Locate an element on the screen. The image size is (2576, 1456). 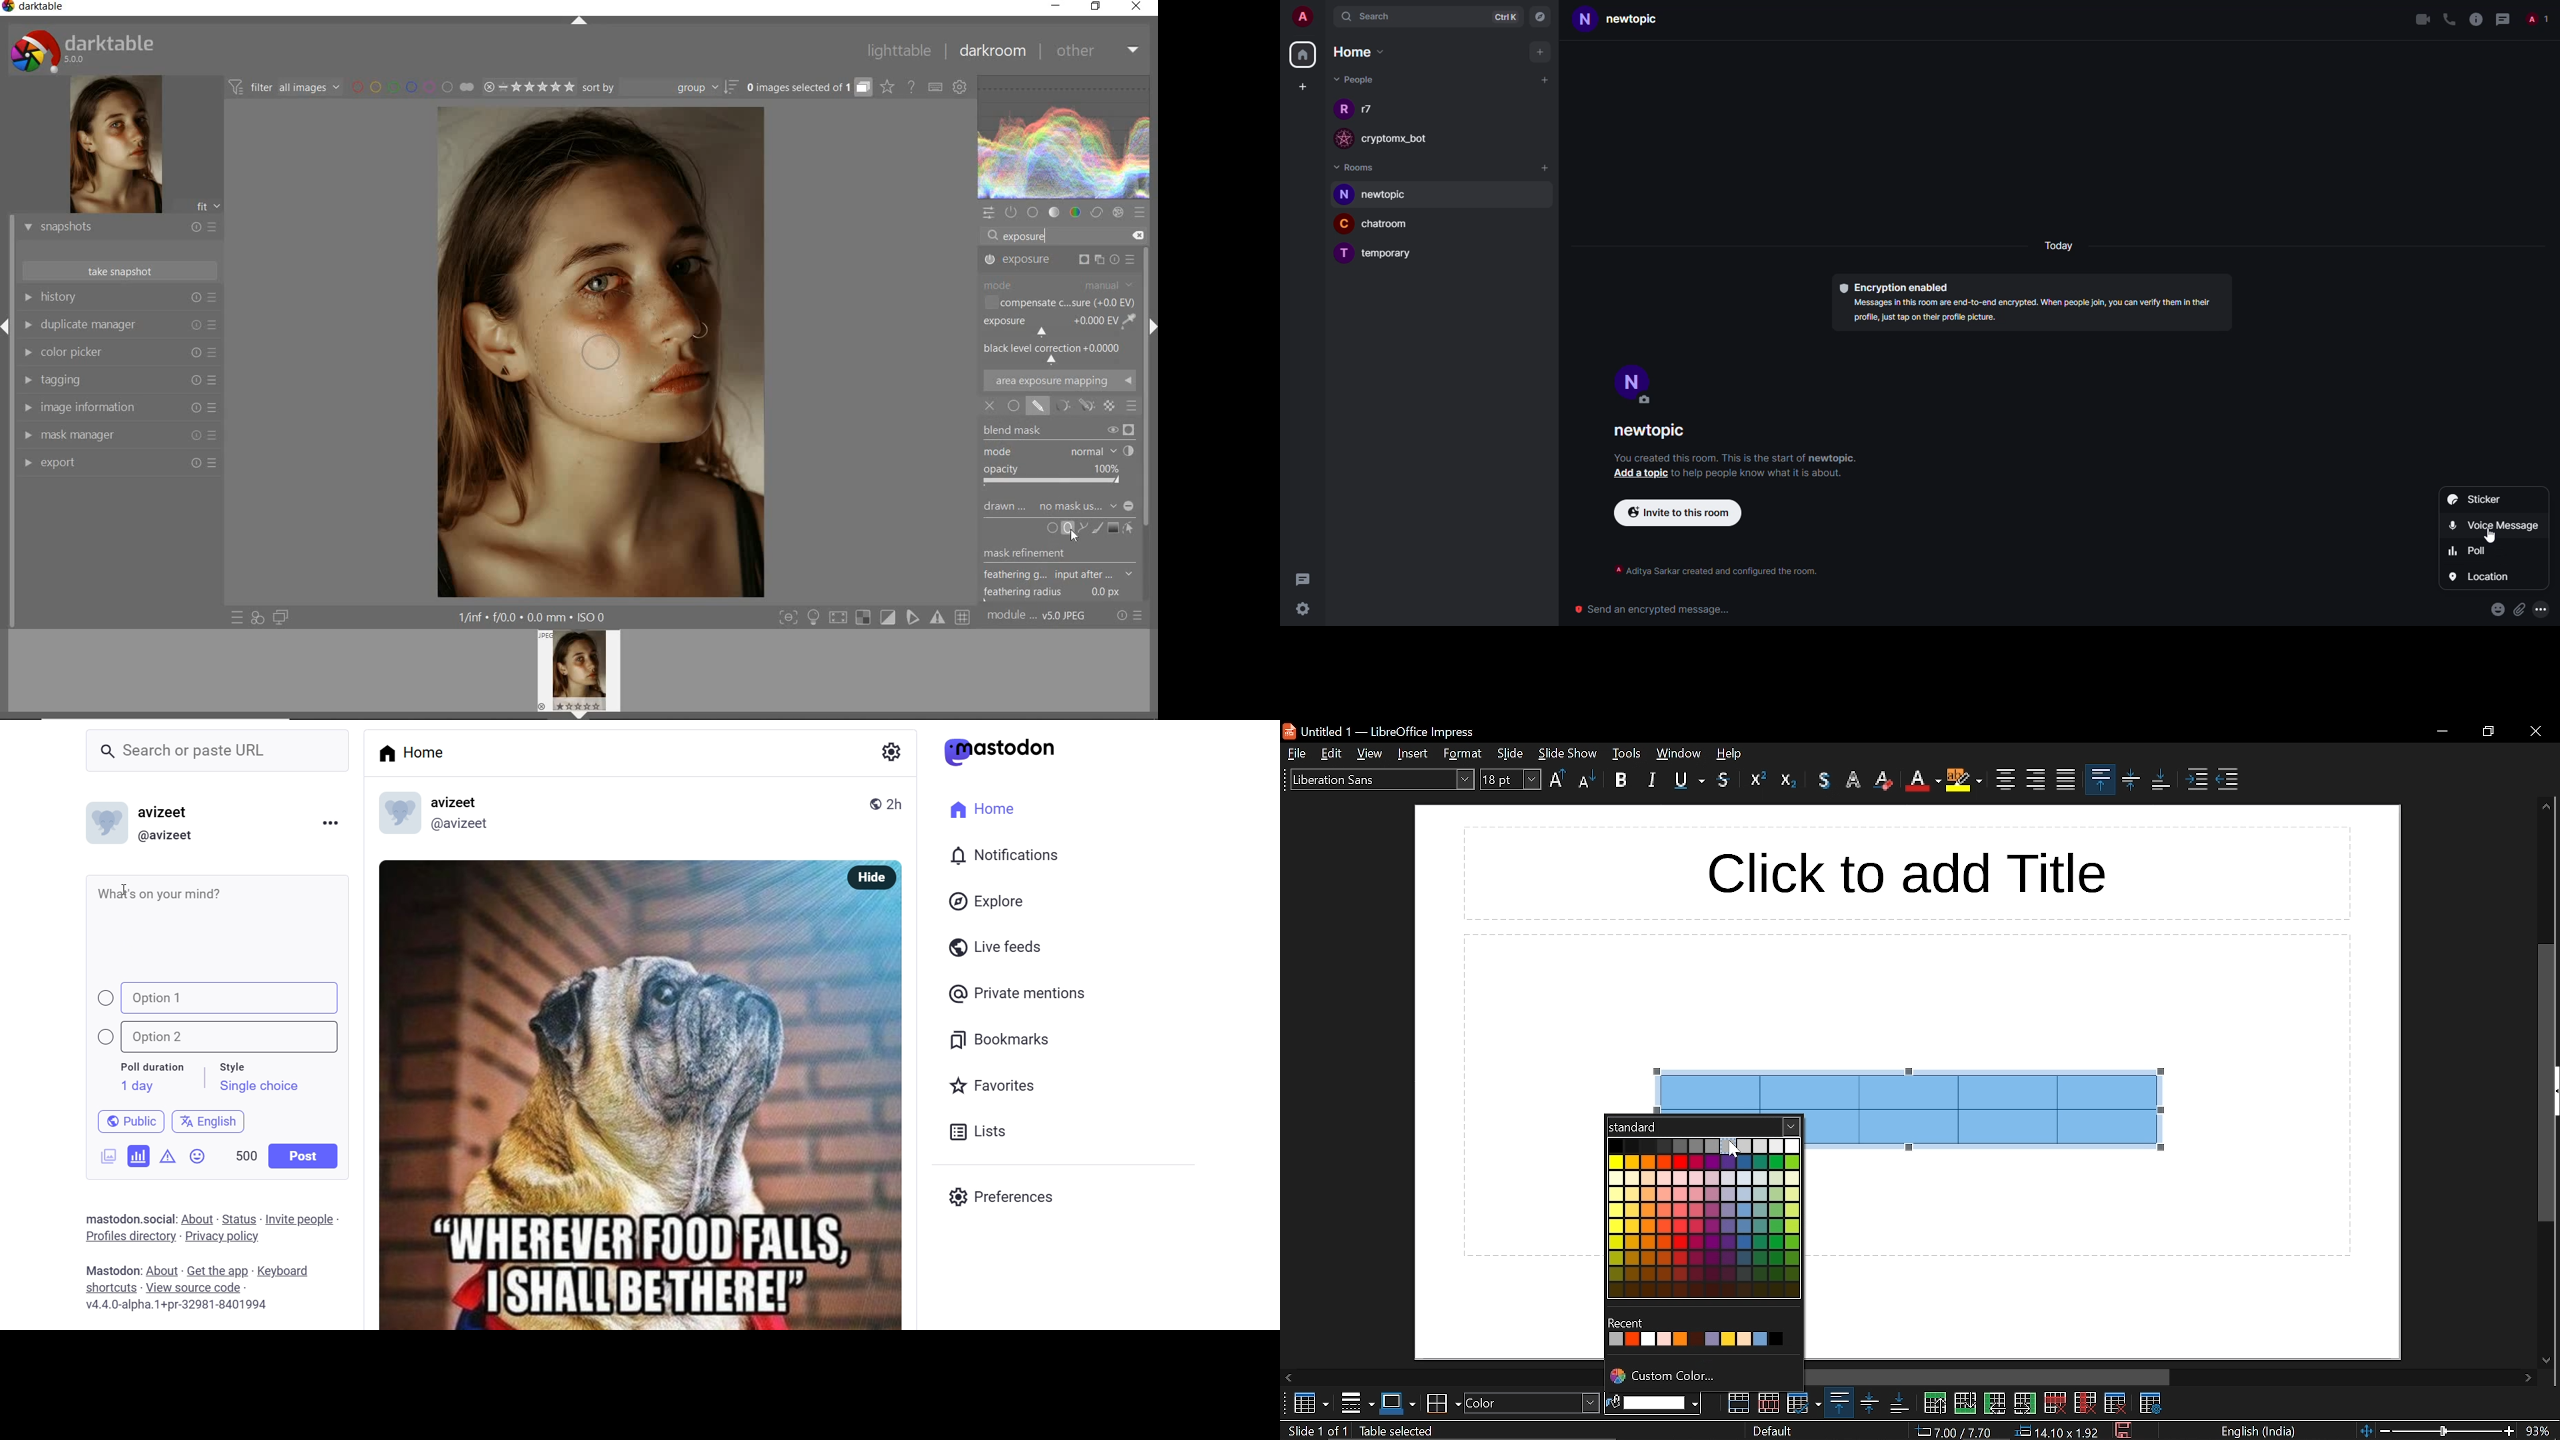
sort is located at coordinates (661, 87).